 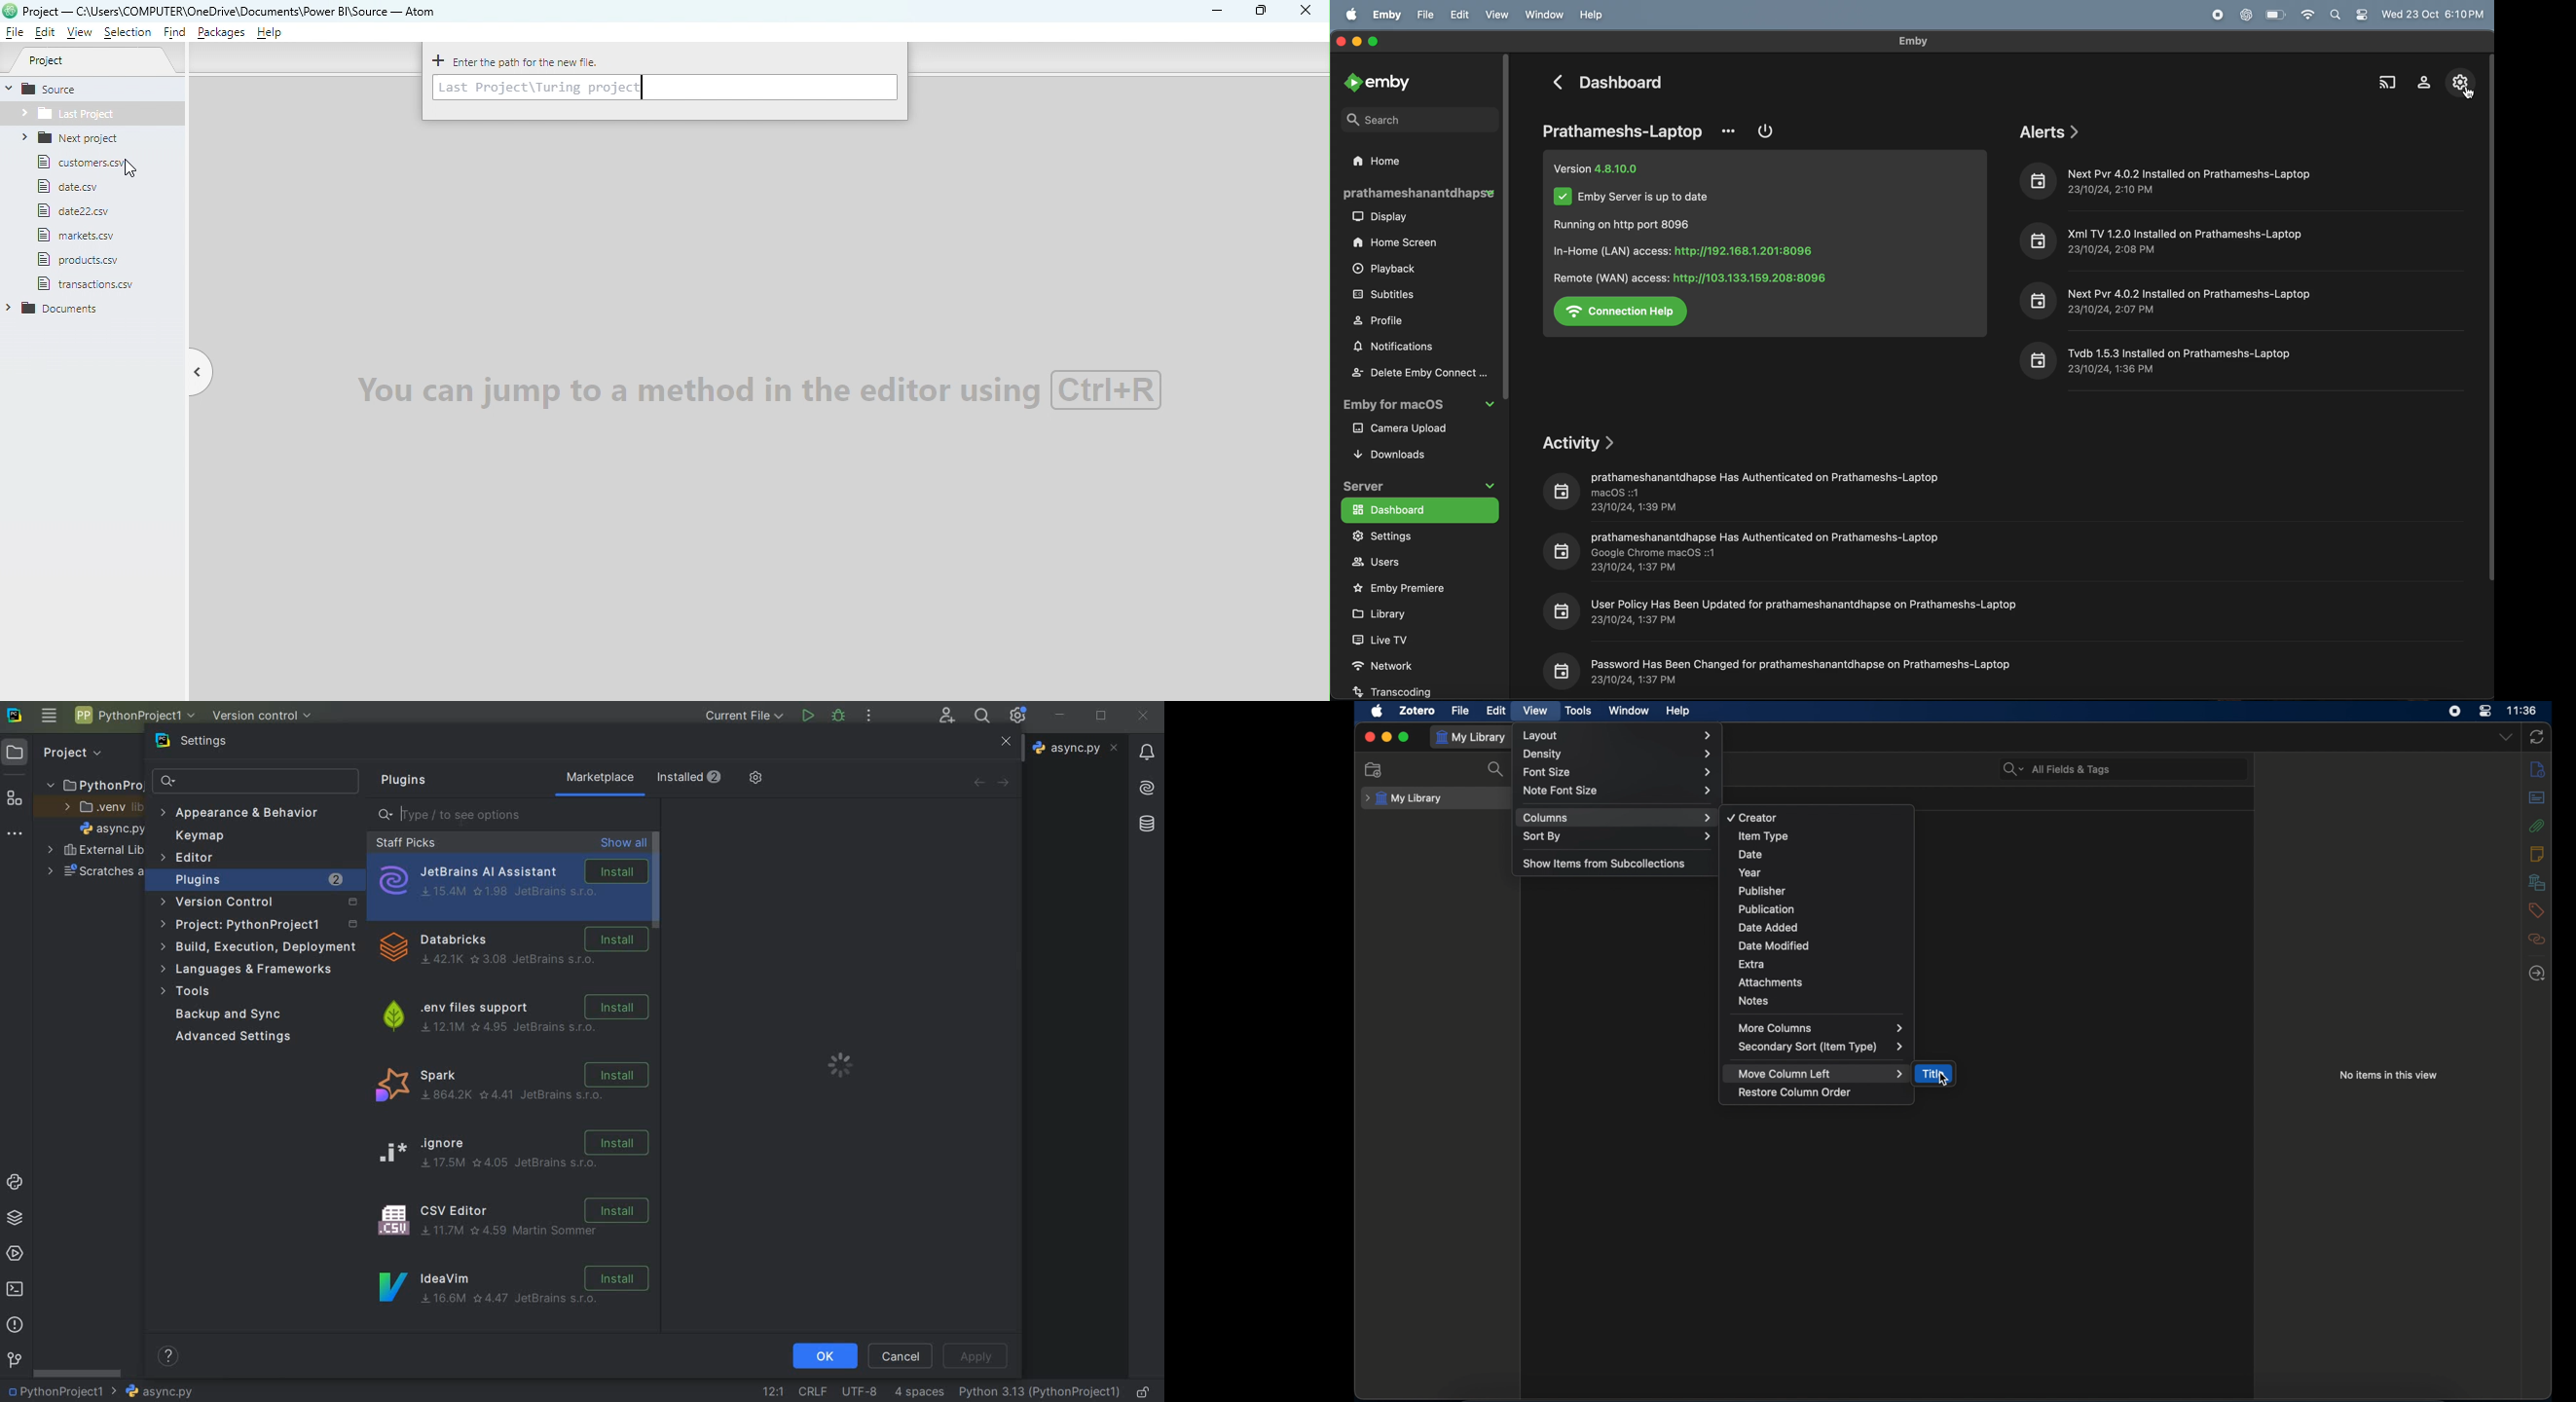 What do you see at coordinates (1543, 14) in the screenshot?
I see `window` at bounding box center [1543, 14].